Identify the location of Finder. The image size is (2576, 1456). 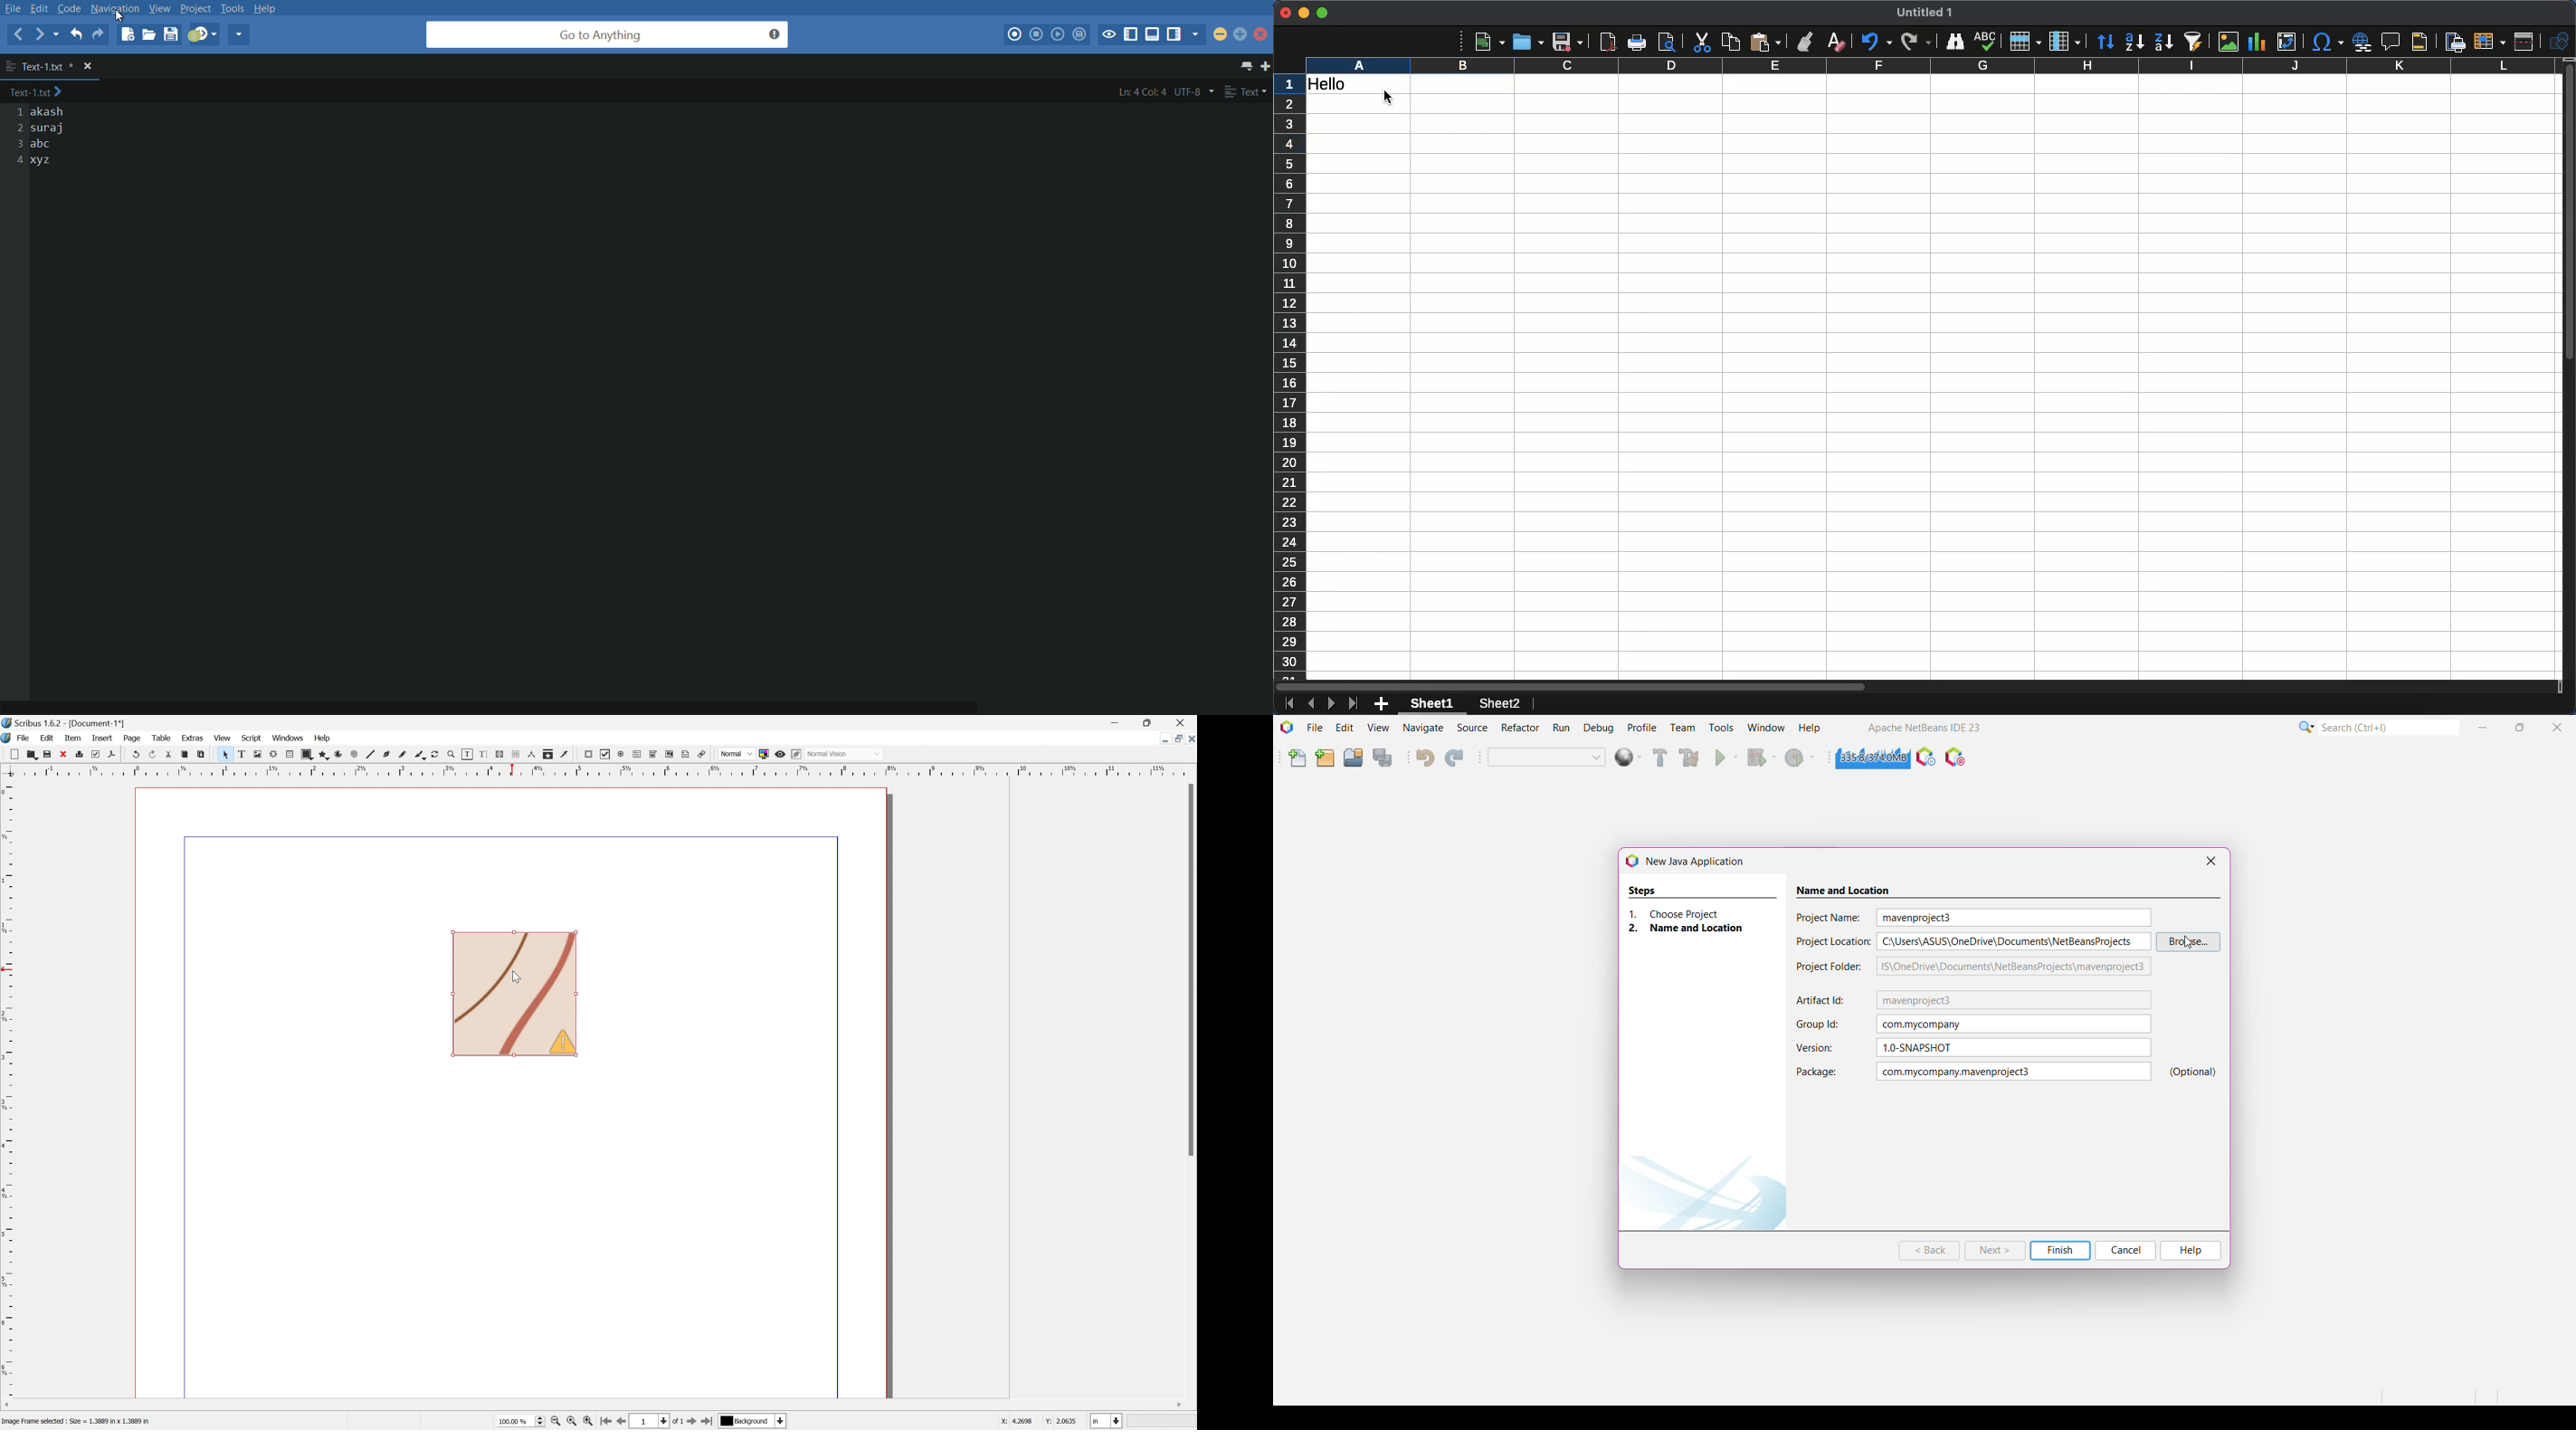
(1953, 42).